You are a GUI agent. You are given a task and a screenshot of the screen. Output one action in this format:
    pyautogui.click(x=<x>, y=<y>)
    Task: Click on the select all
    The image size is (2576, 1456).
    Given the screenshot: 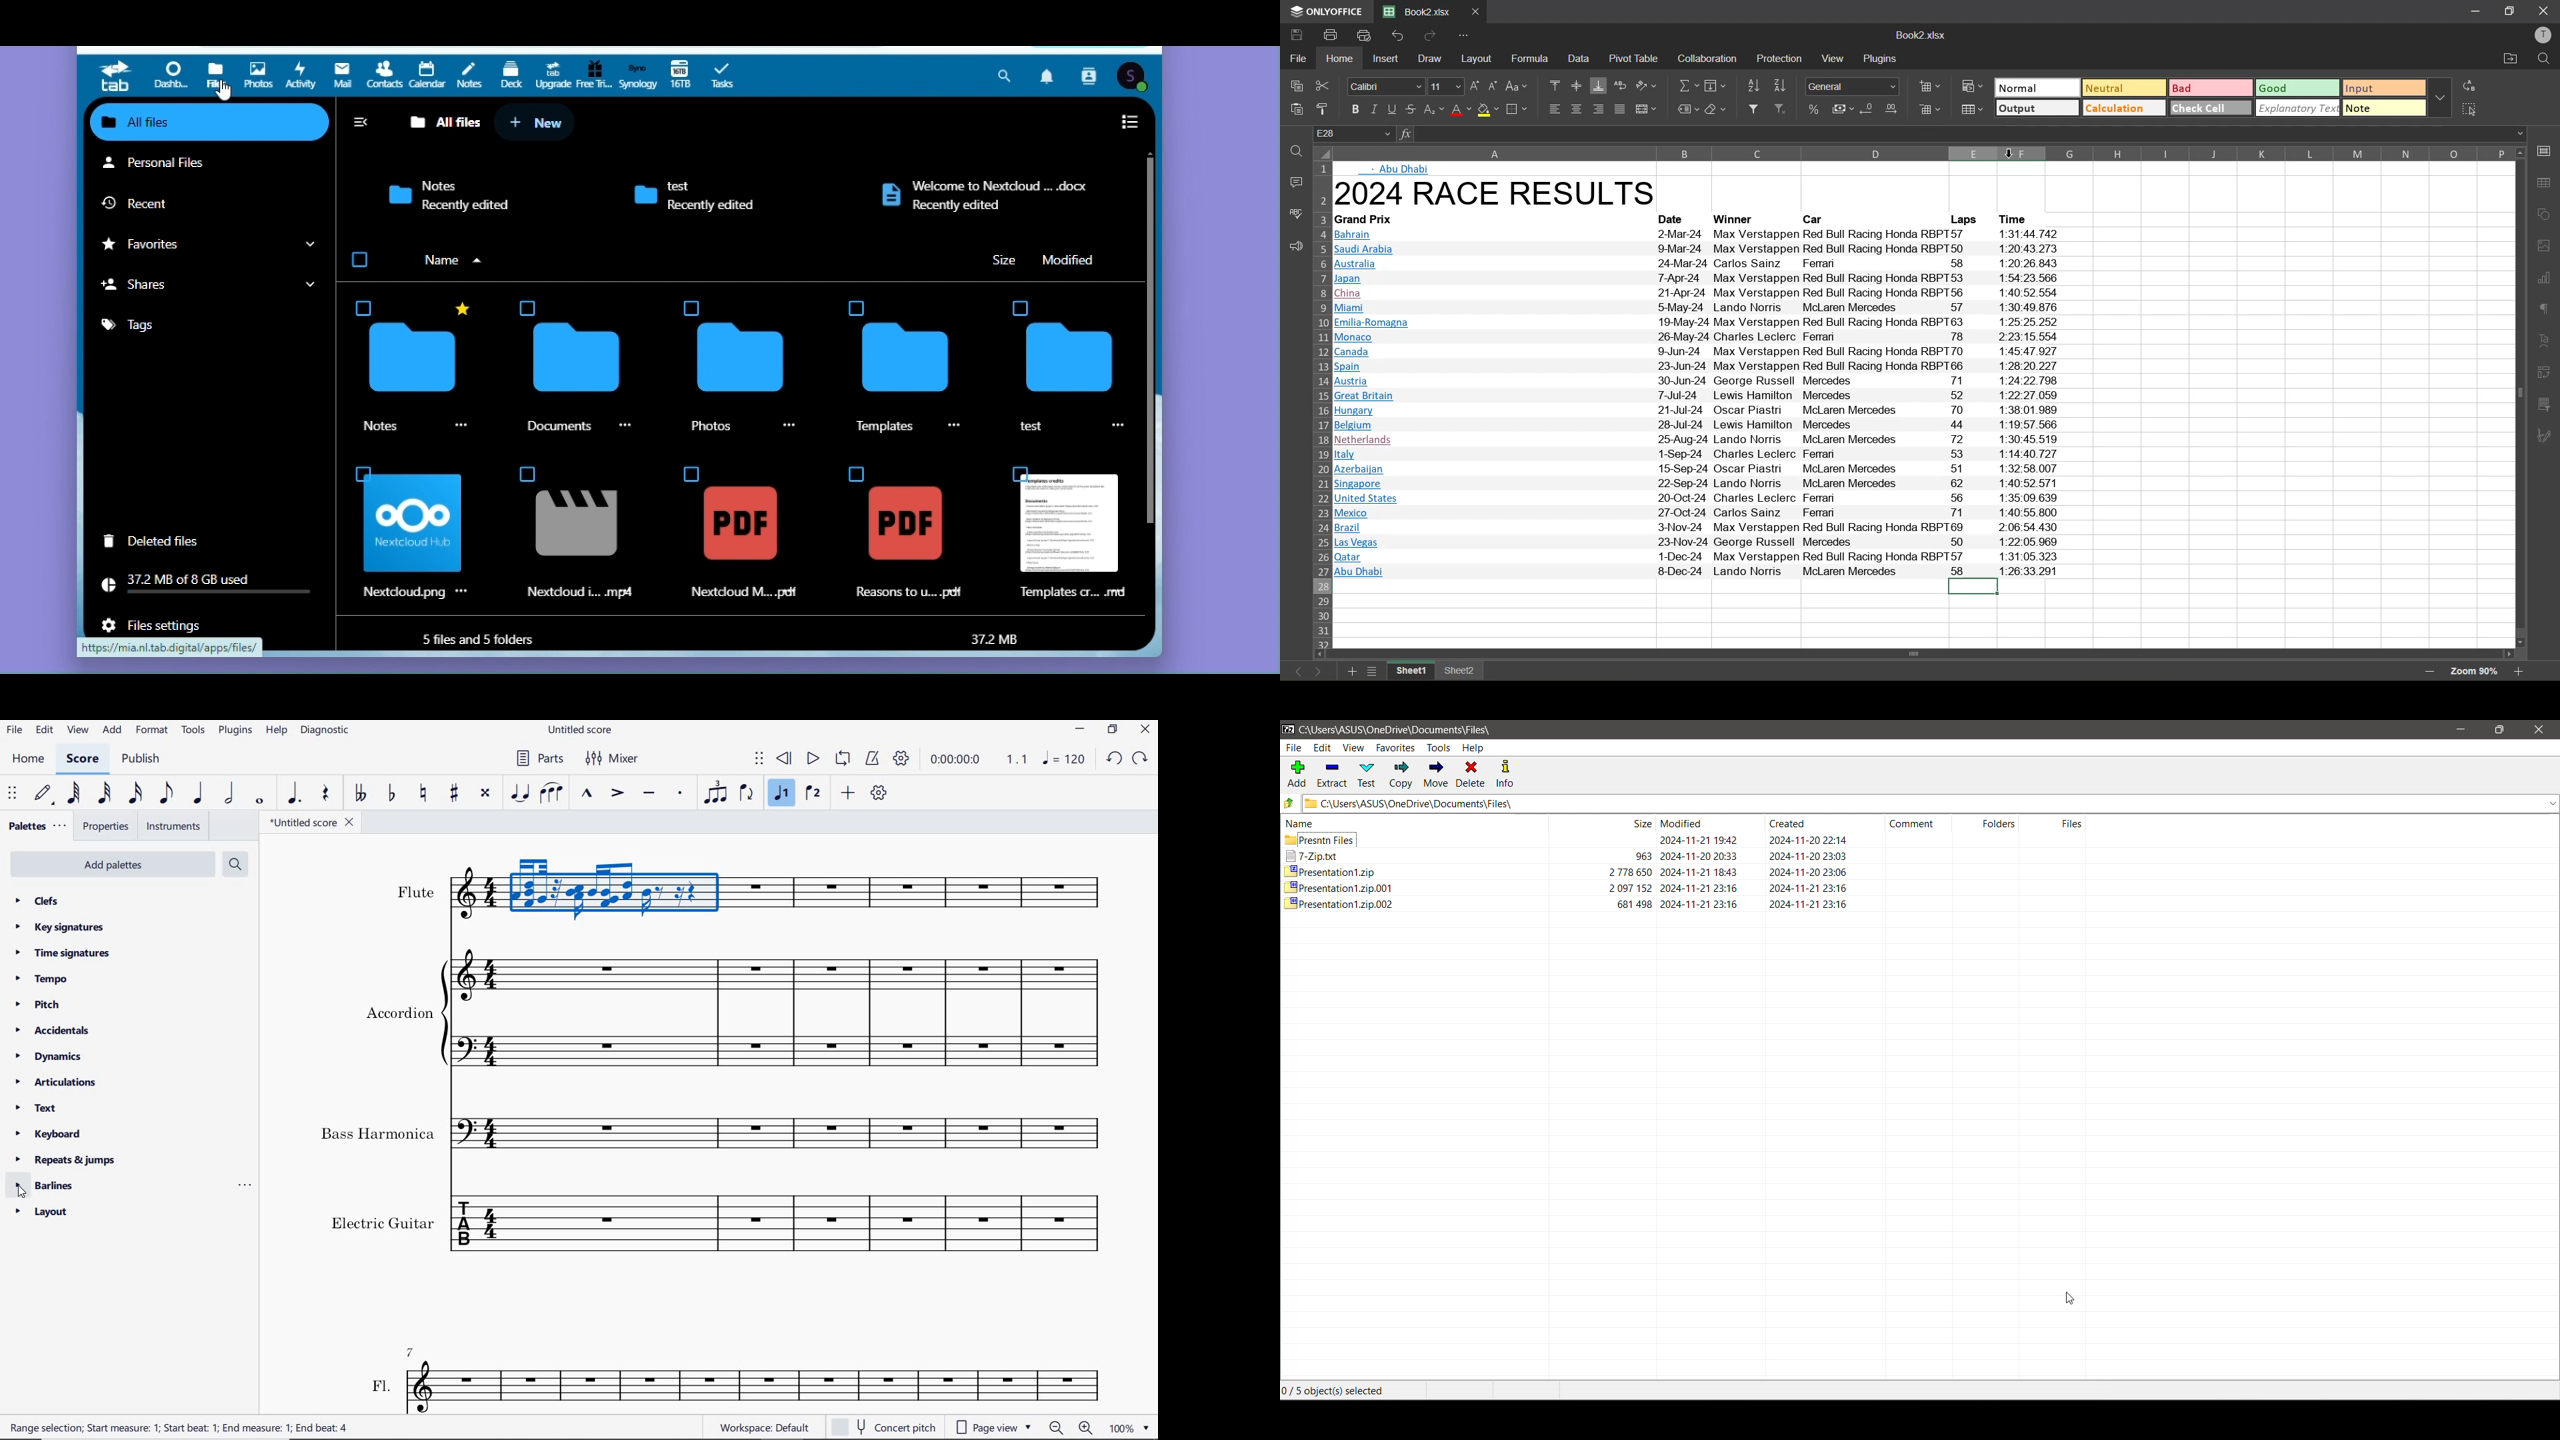 What is the action you would take?
    pyautogui.click(x=2472, y=110)
    